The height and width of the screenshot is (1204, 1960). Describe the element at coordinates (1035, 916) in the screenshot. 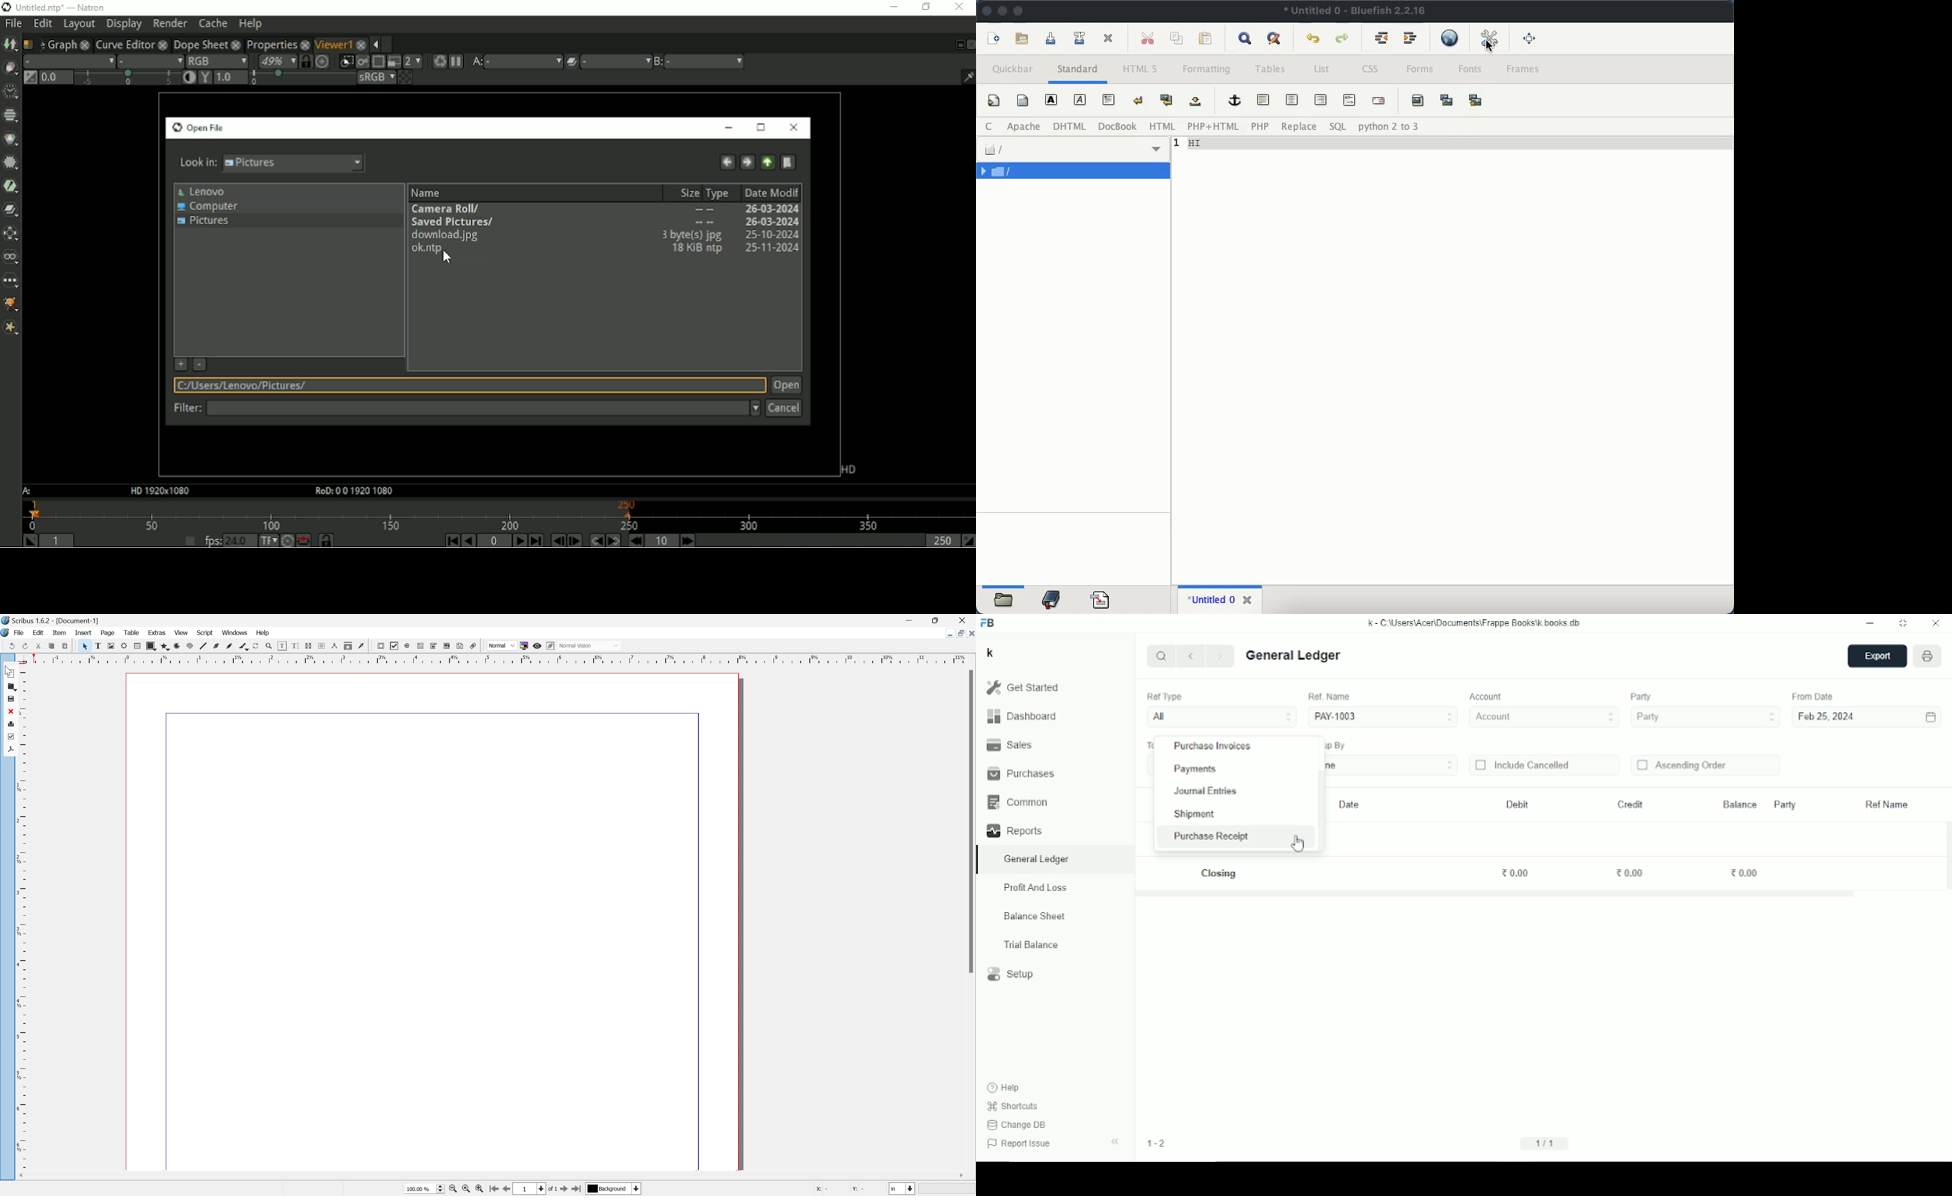

I see `Balance sheet` at that location.